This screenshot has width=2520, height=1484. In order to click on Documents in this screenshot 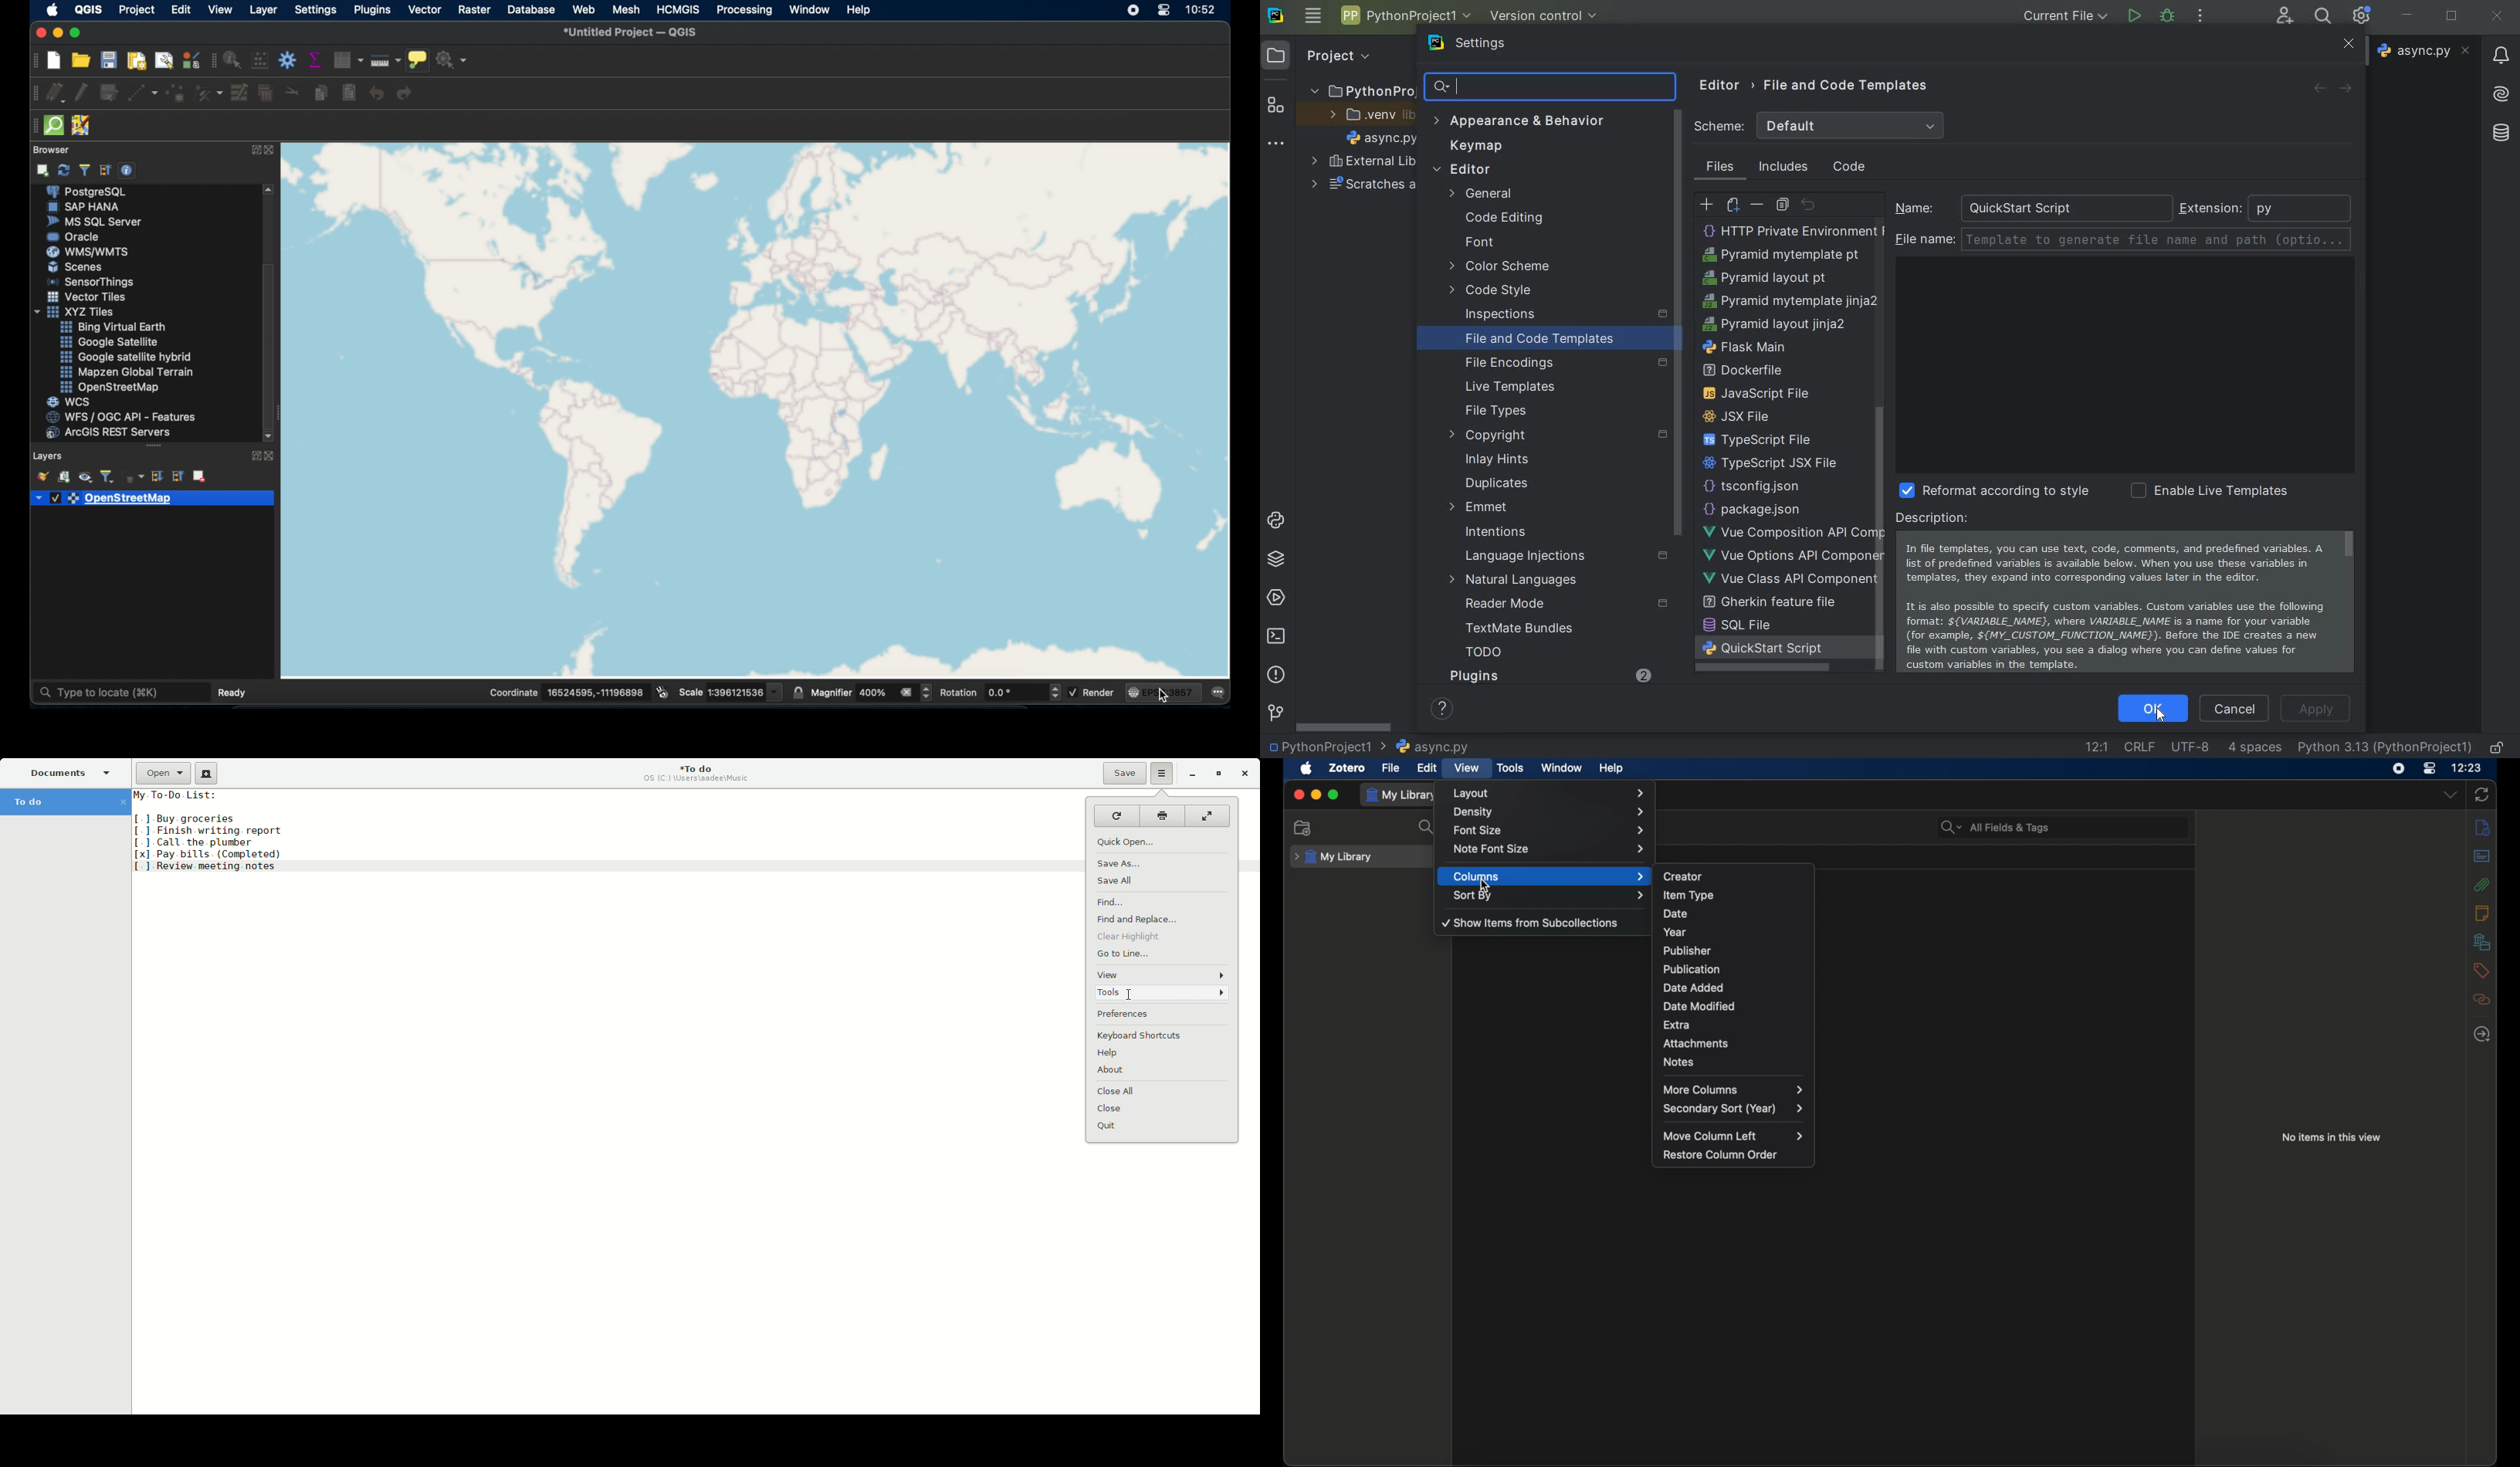, I will do `click(70, 773)`.